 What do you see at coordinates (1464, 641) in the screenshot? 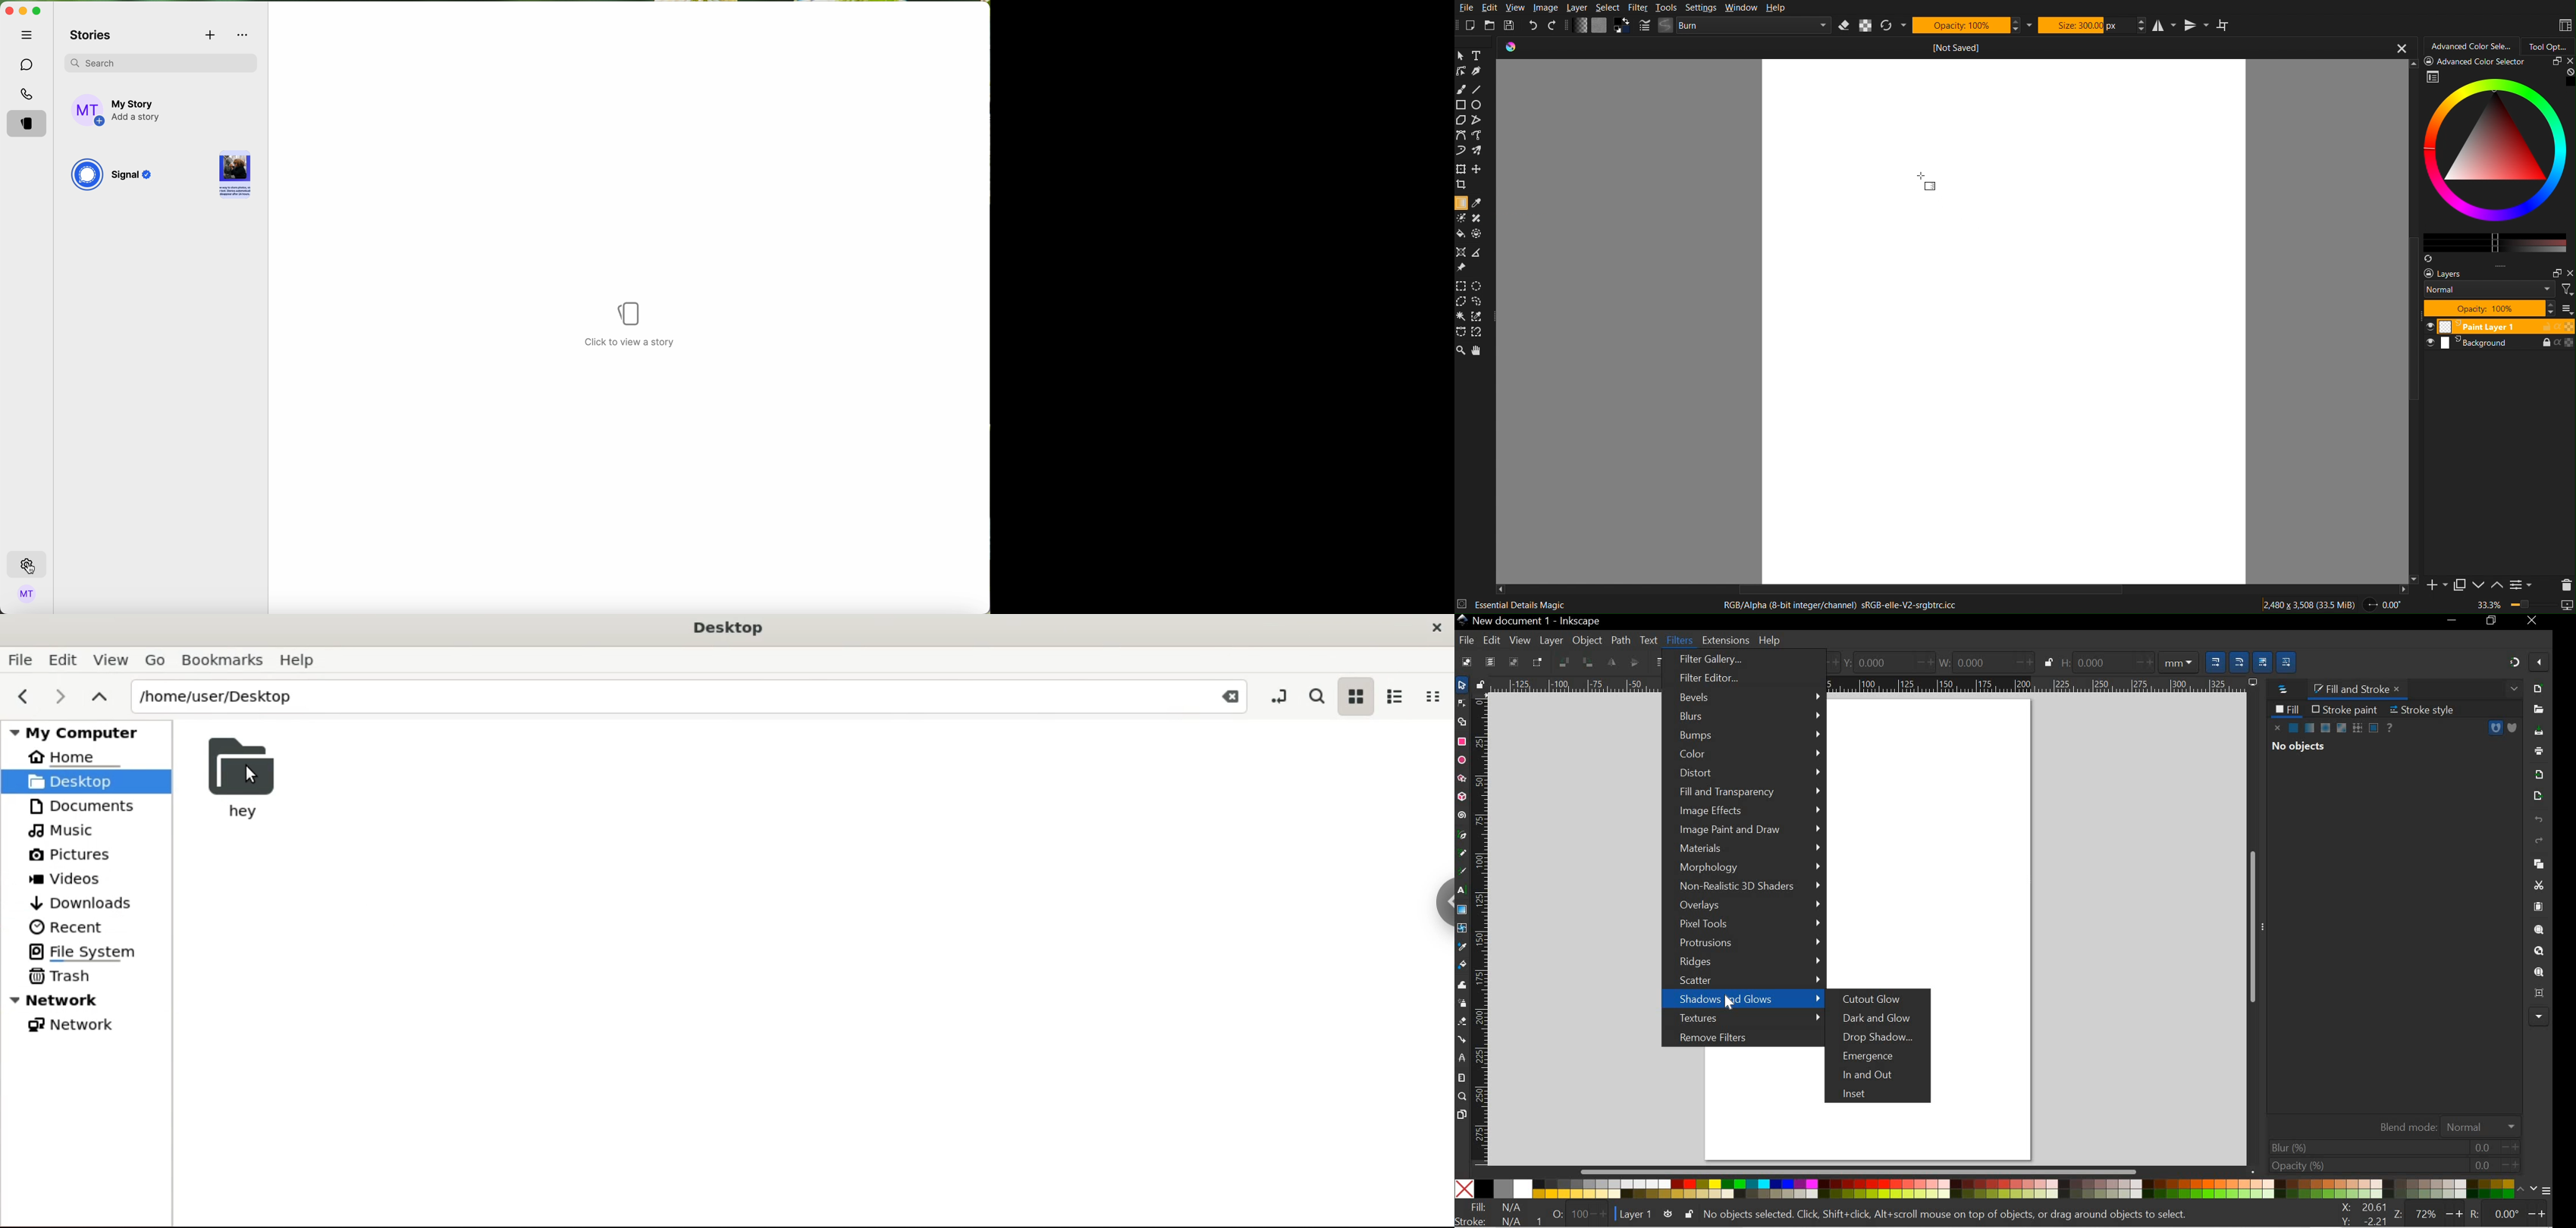
I see `FILE` at bounding box center [1464, 641].